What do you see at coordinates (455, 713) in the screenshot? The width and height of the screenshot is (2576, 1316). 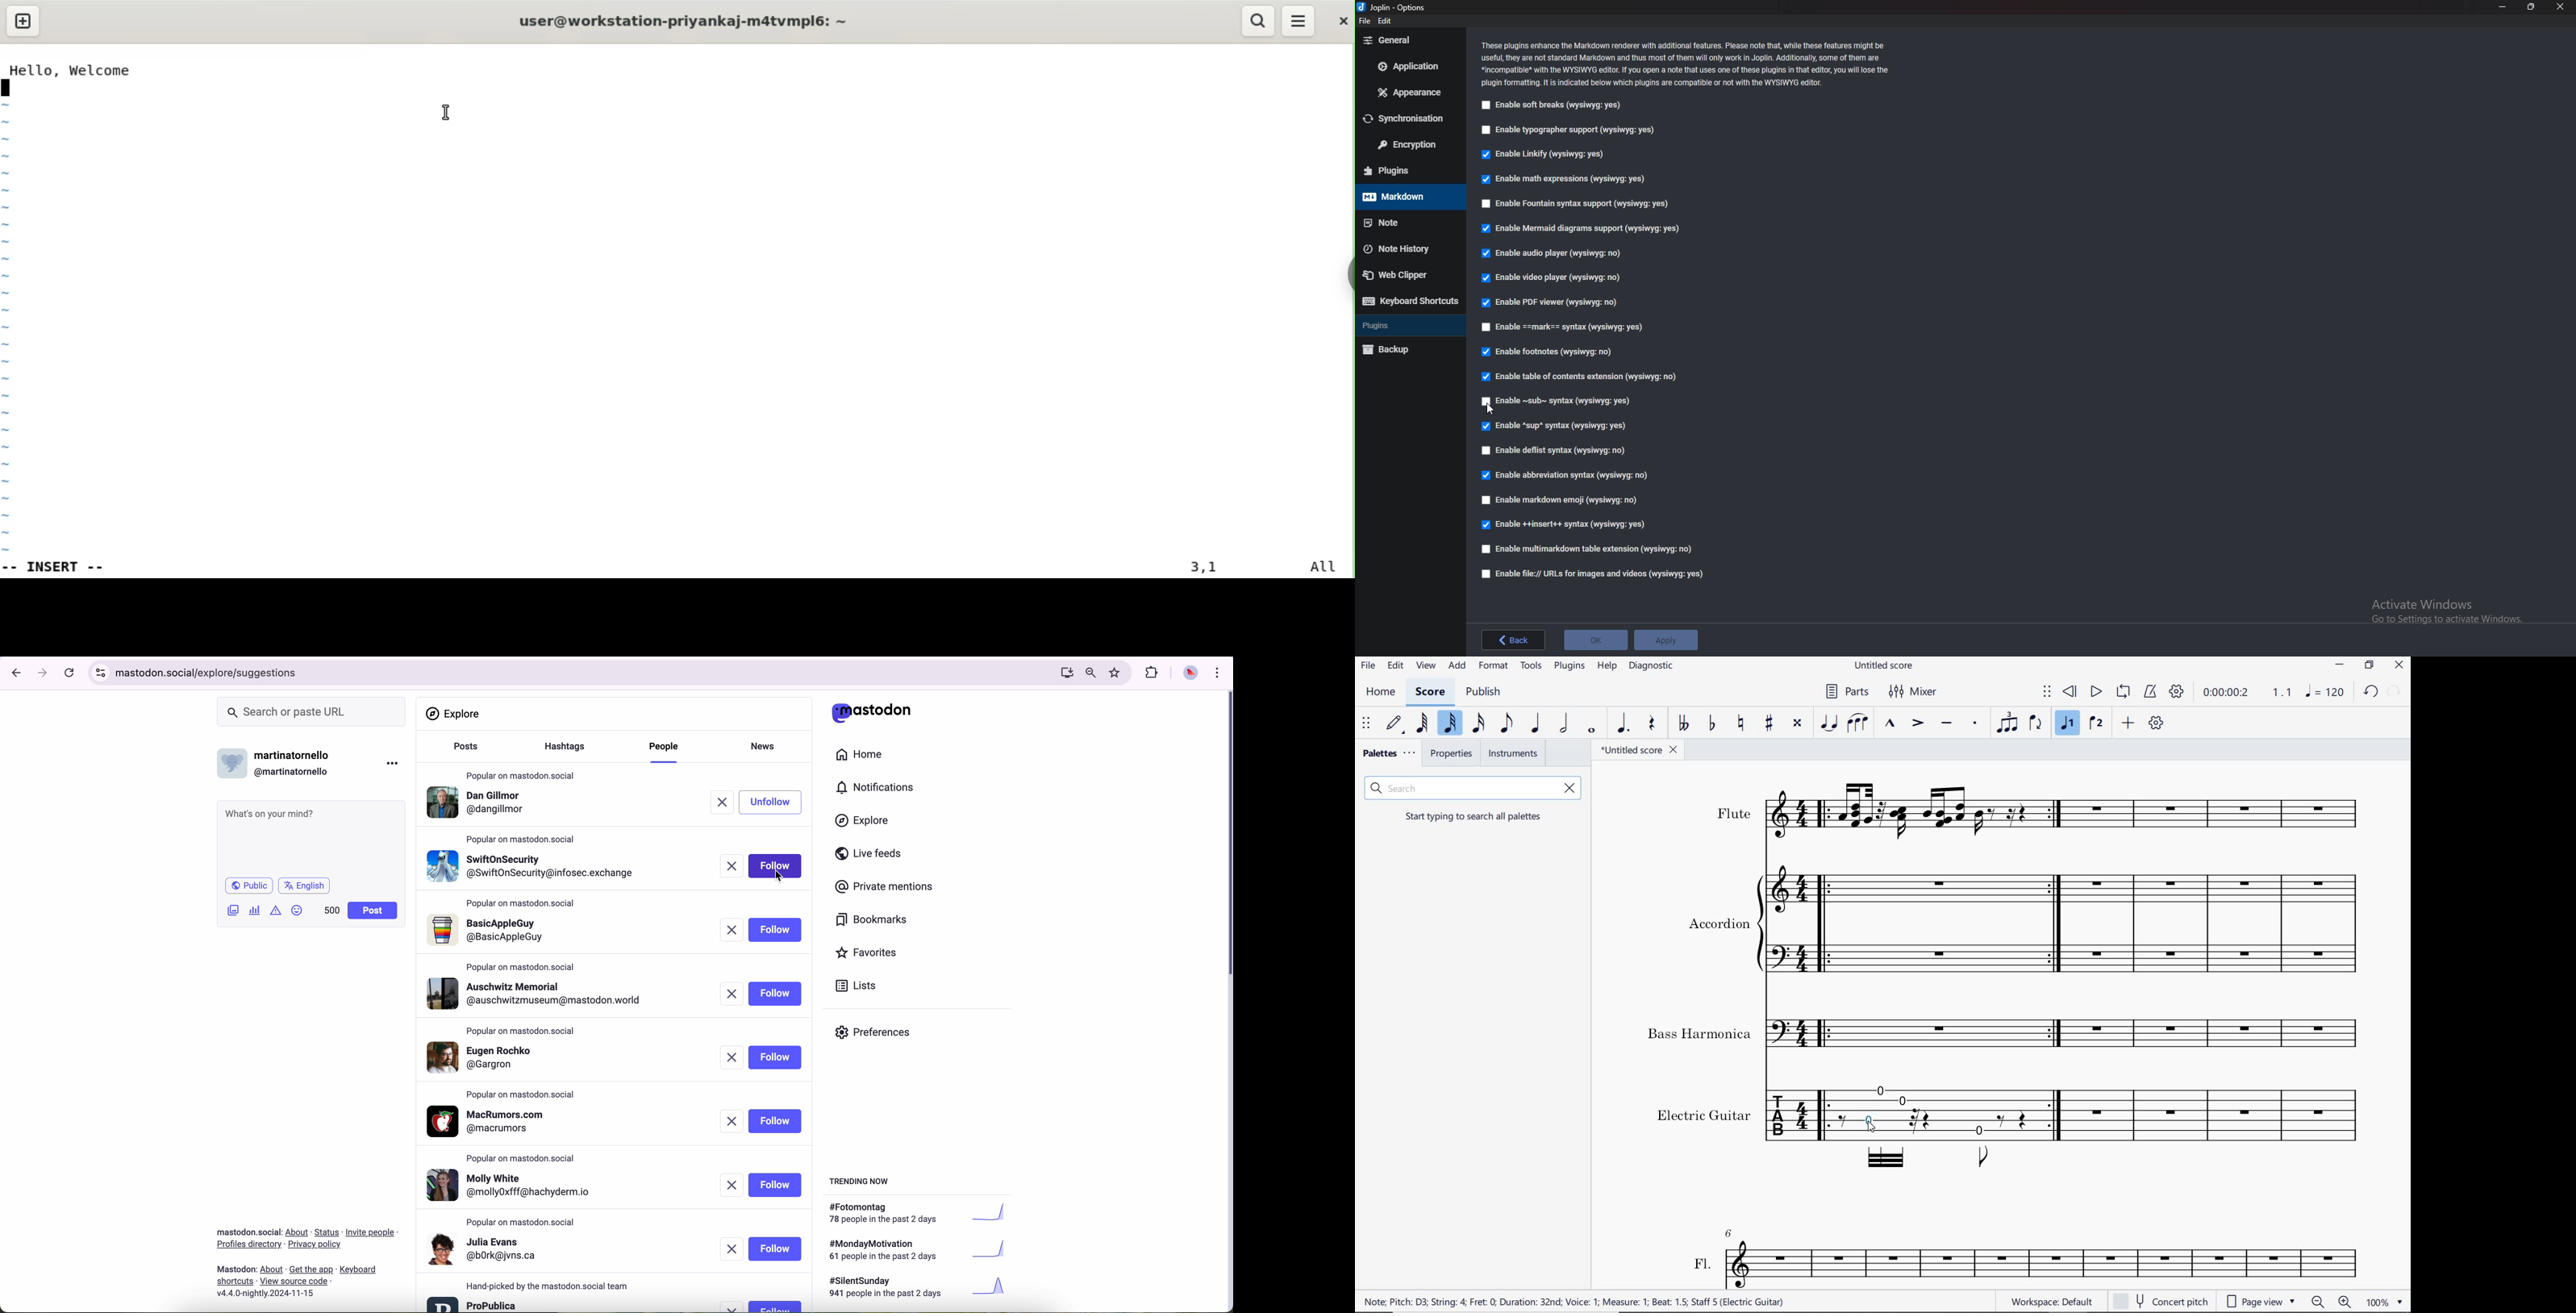 I see `explore section` at bounding box center [455, 713].